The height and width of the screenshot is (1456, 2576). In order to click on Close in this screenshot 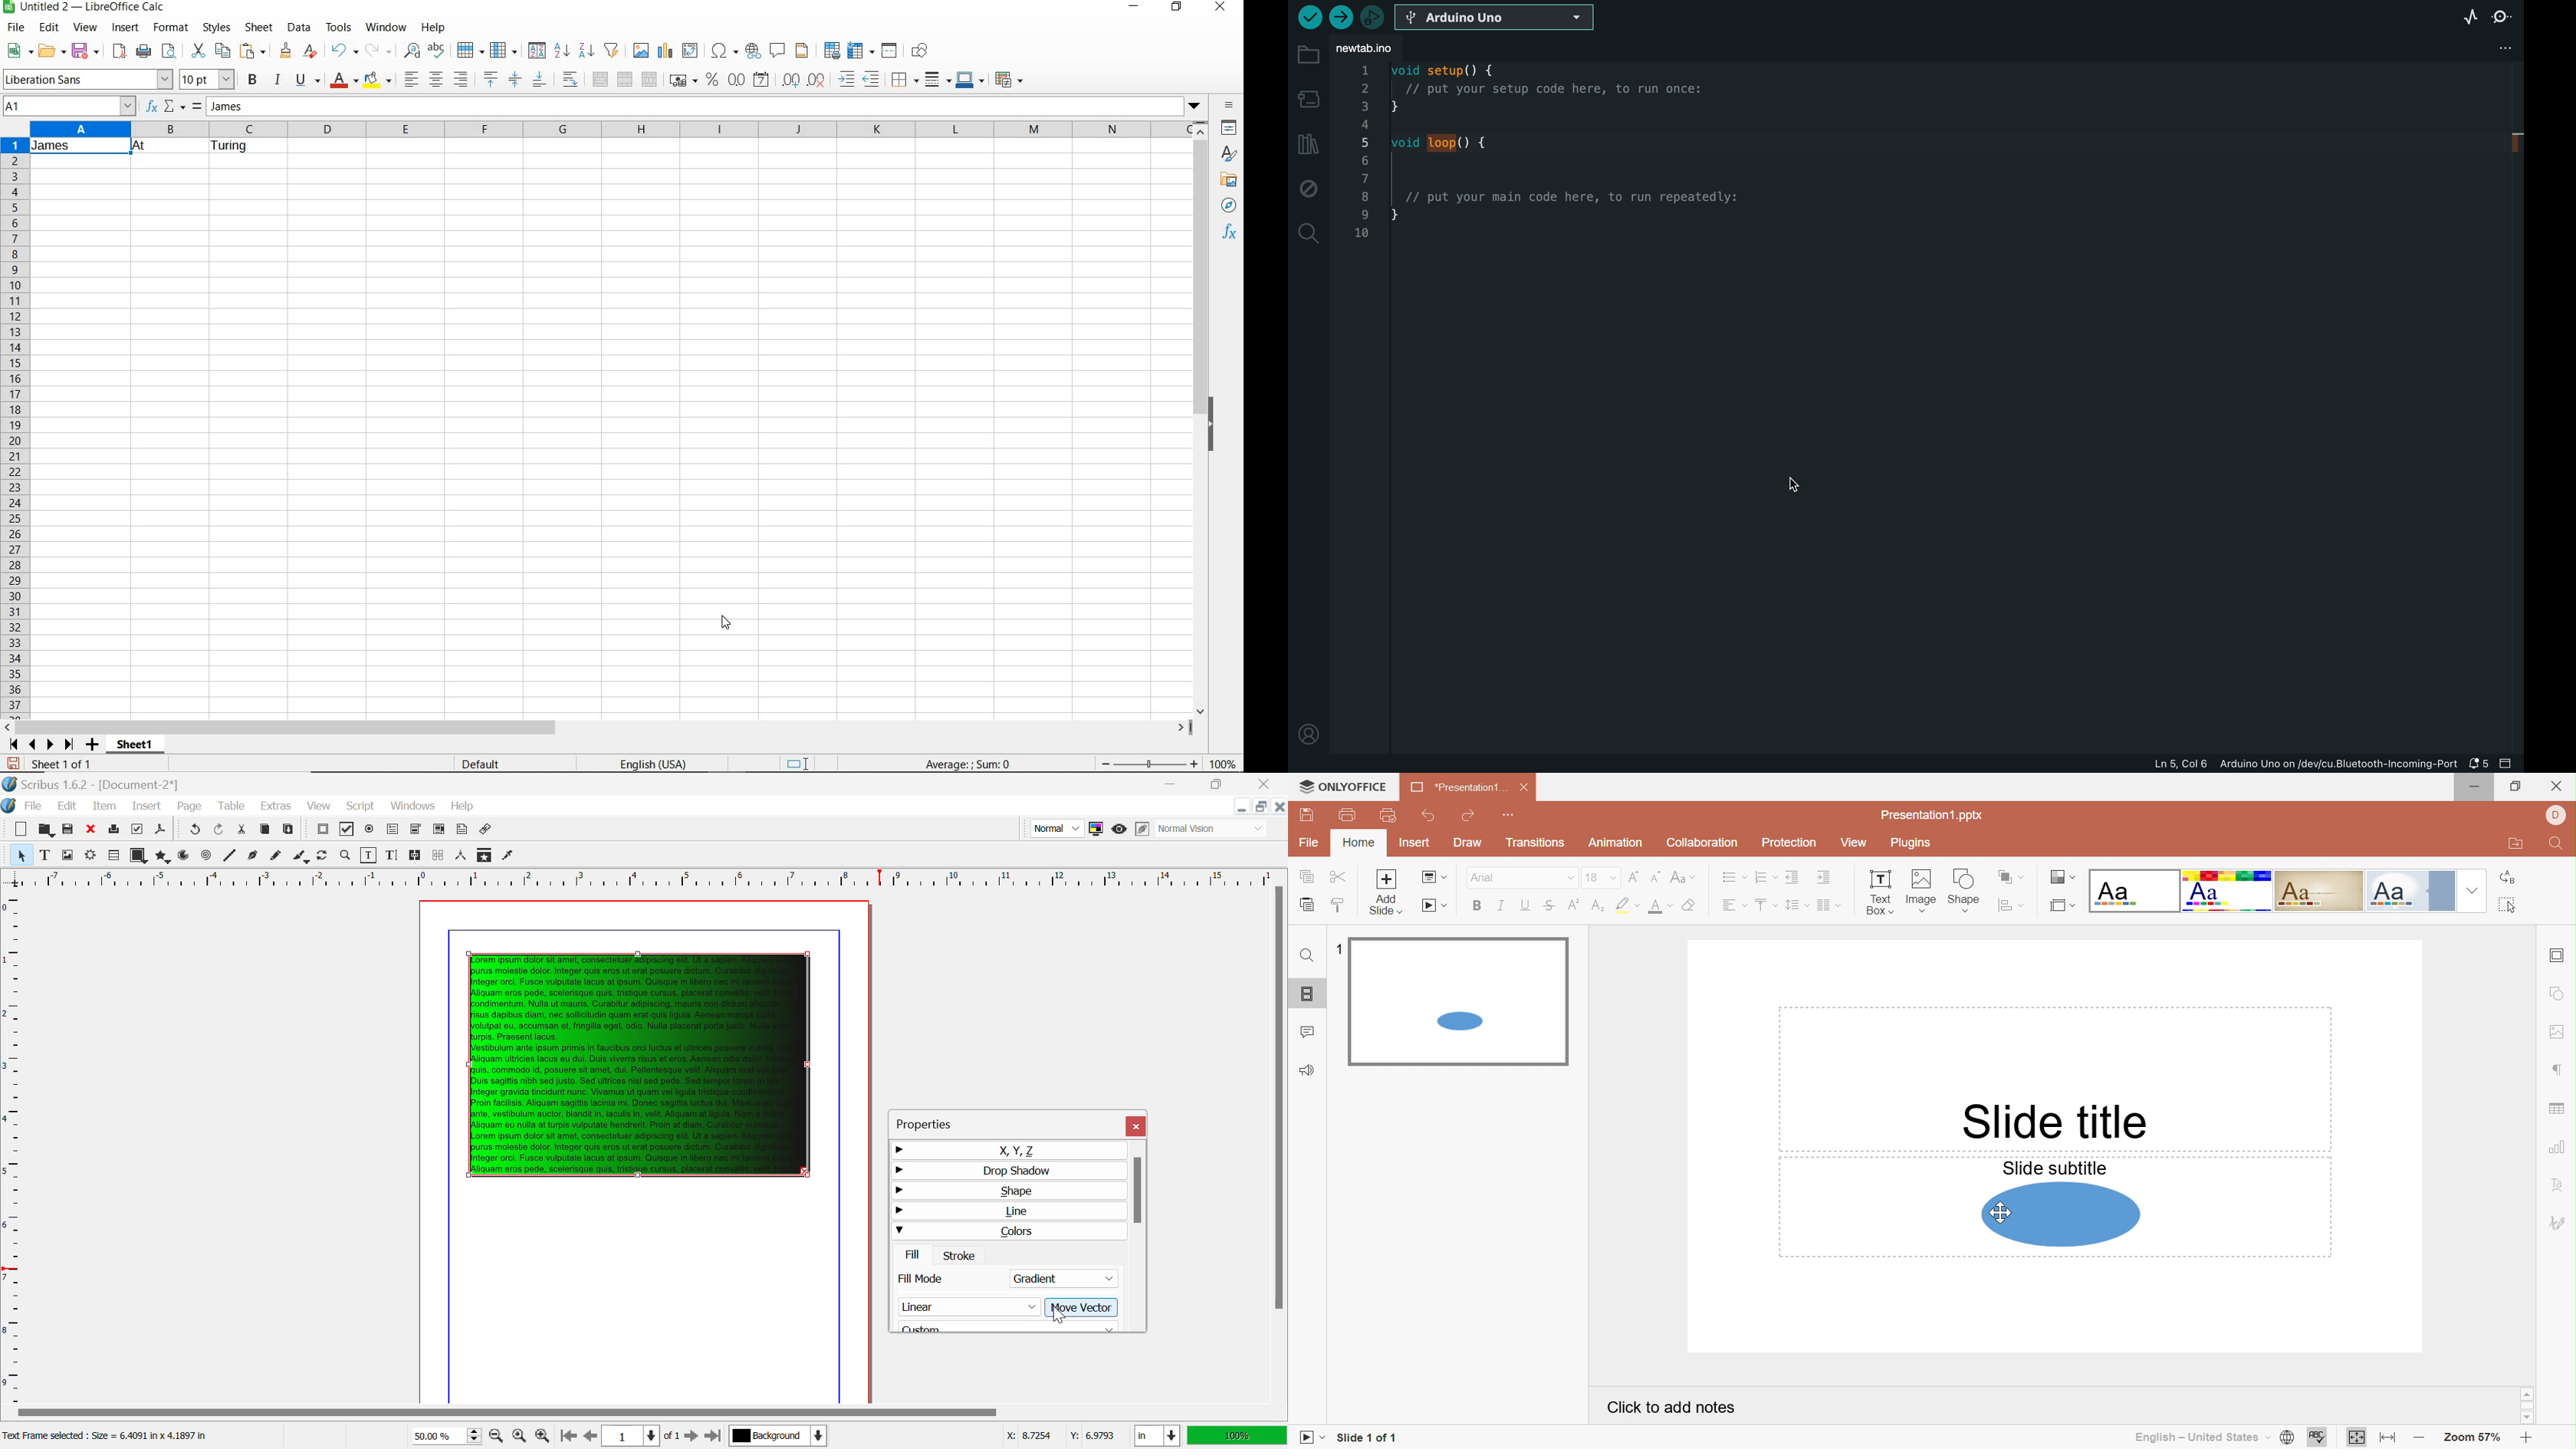, I will do `click(2557, 786)`.